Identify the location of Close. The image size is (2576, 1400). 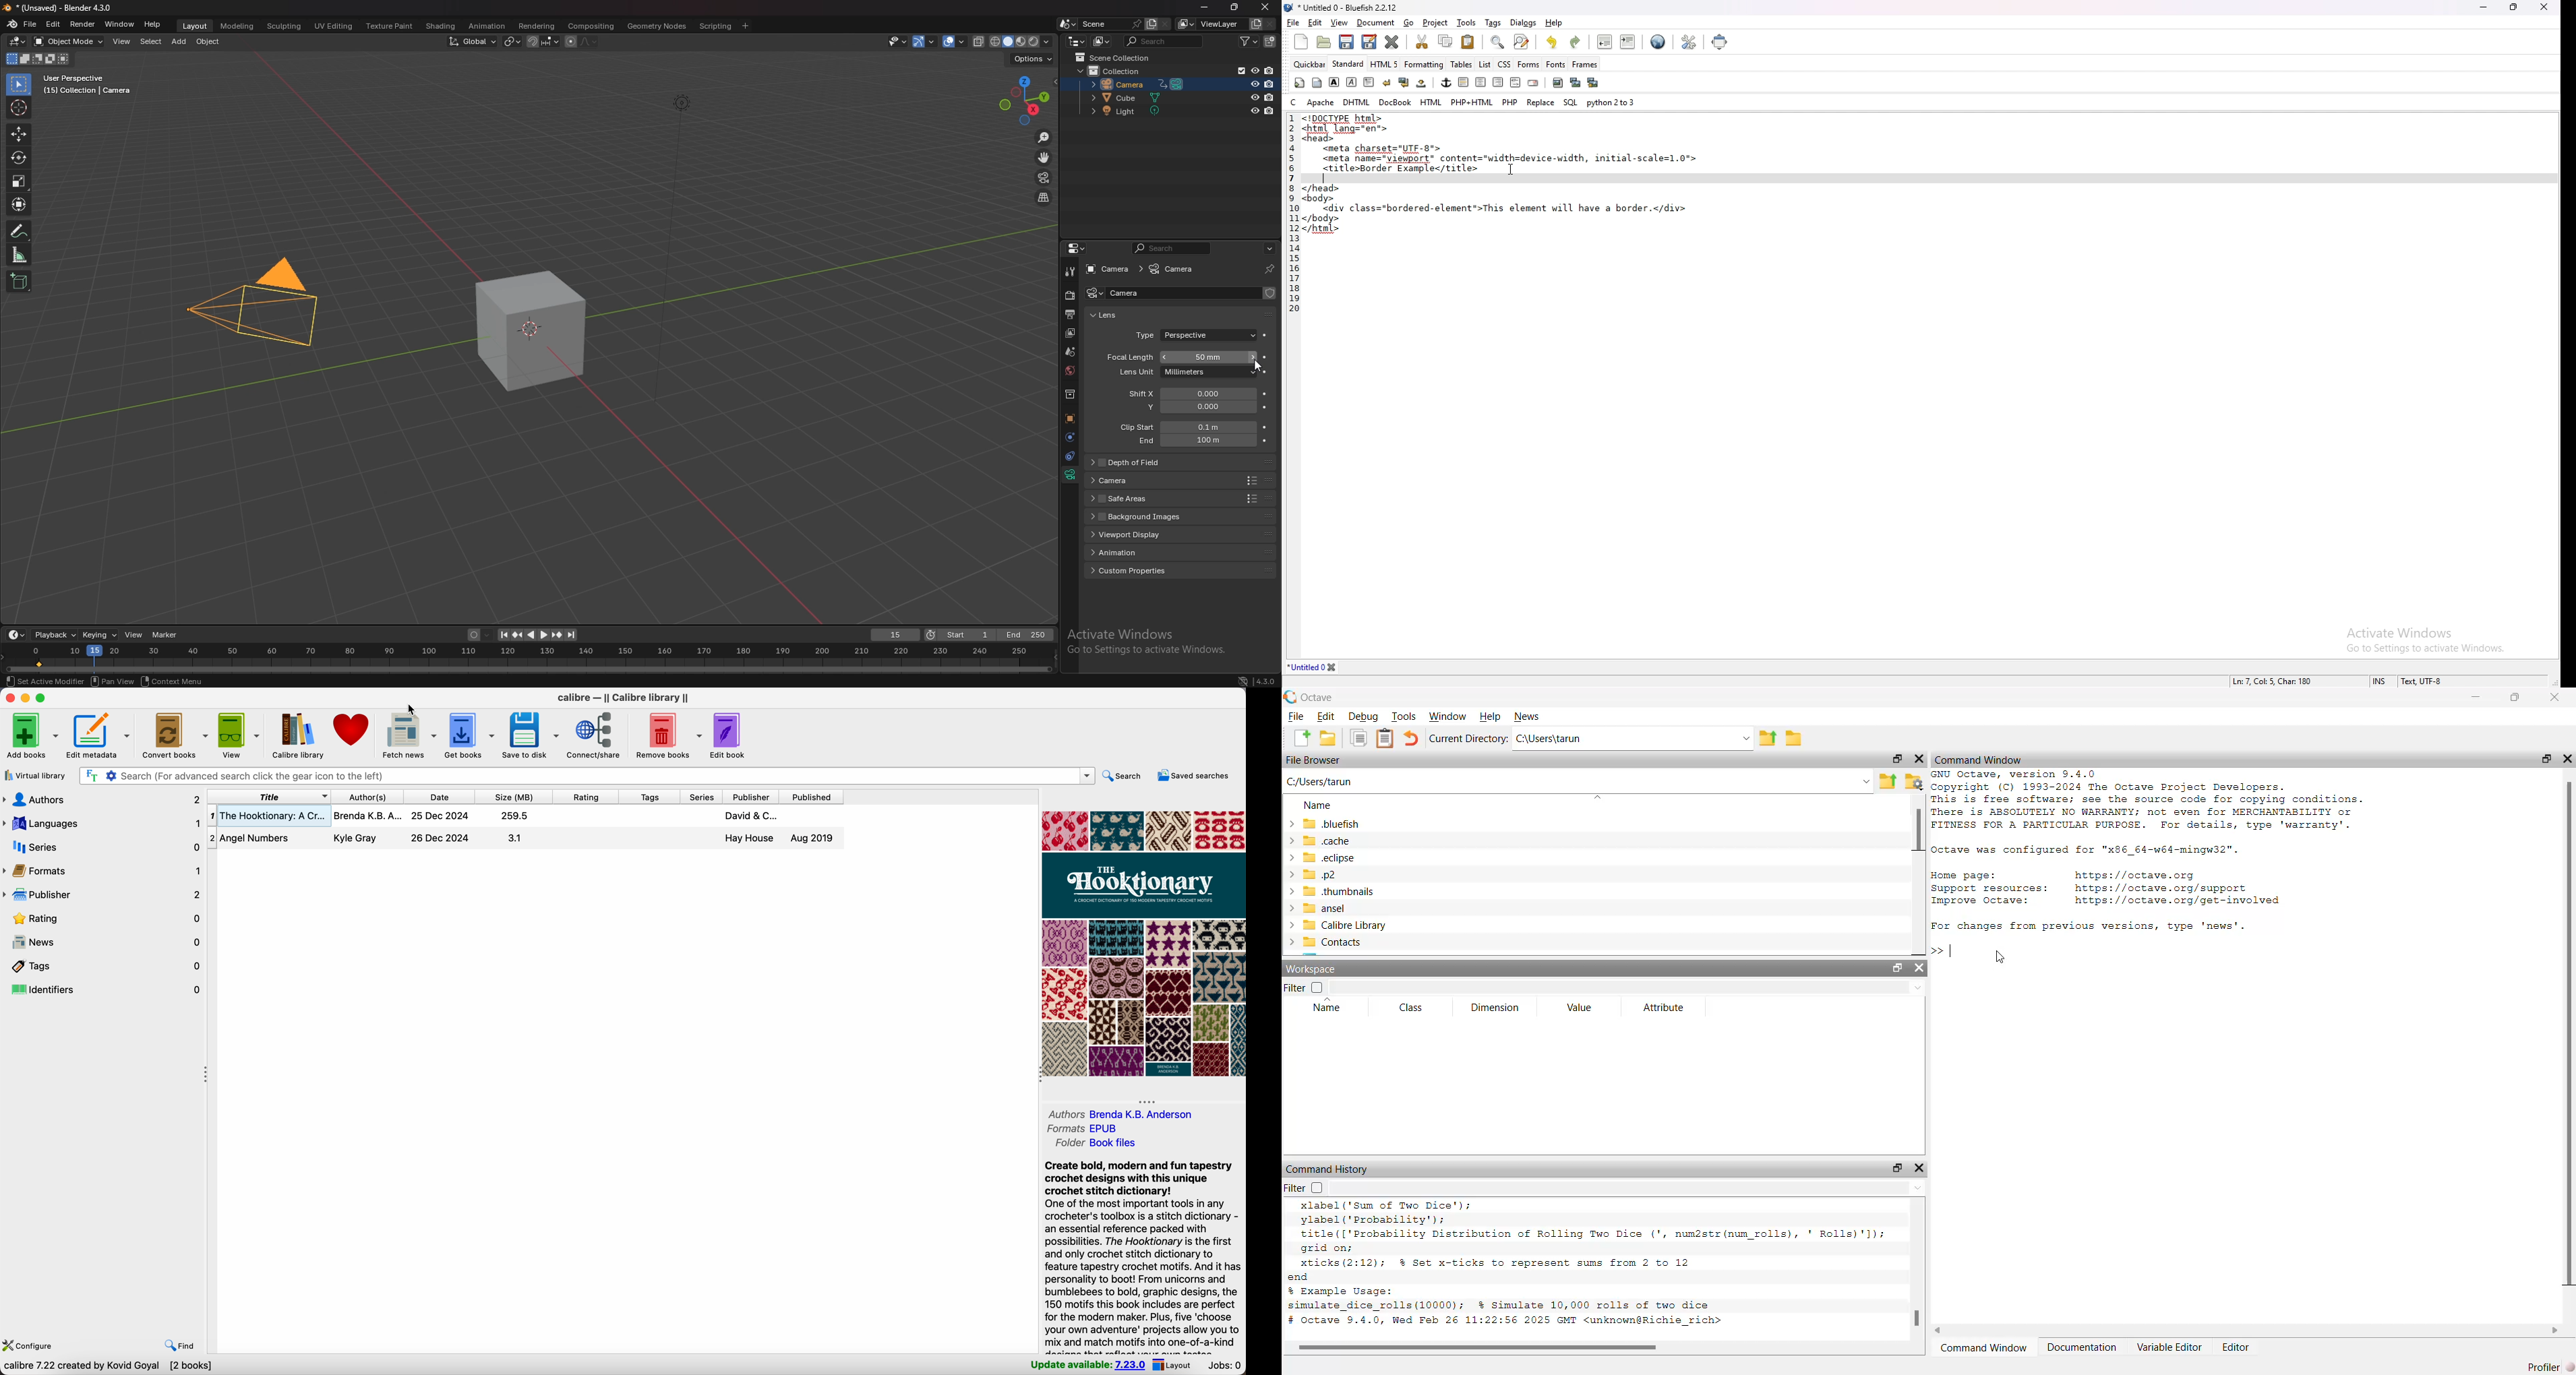
(1921, 758).